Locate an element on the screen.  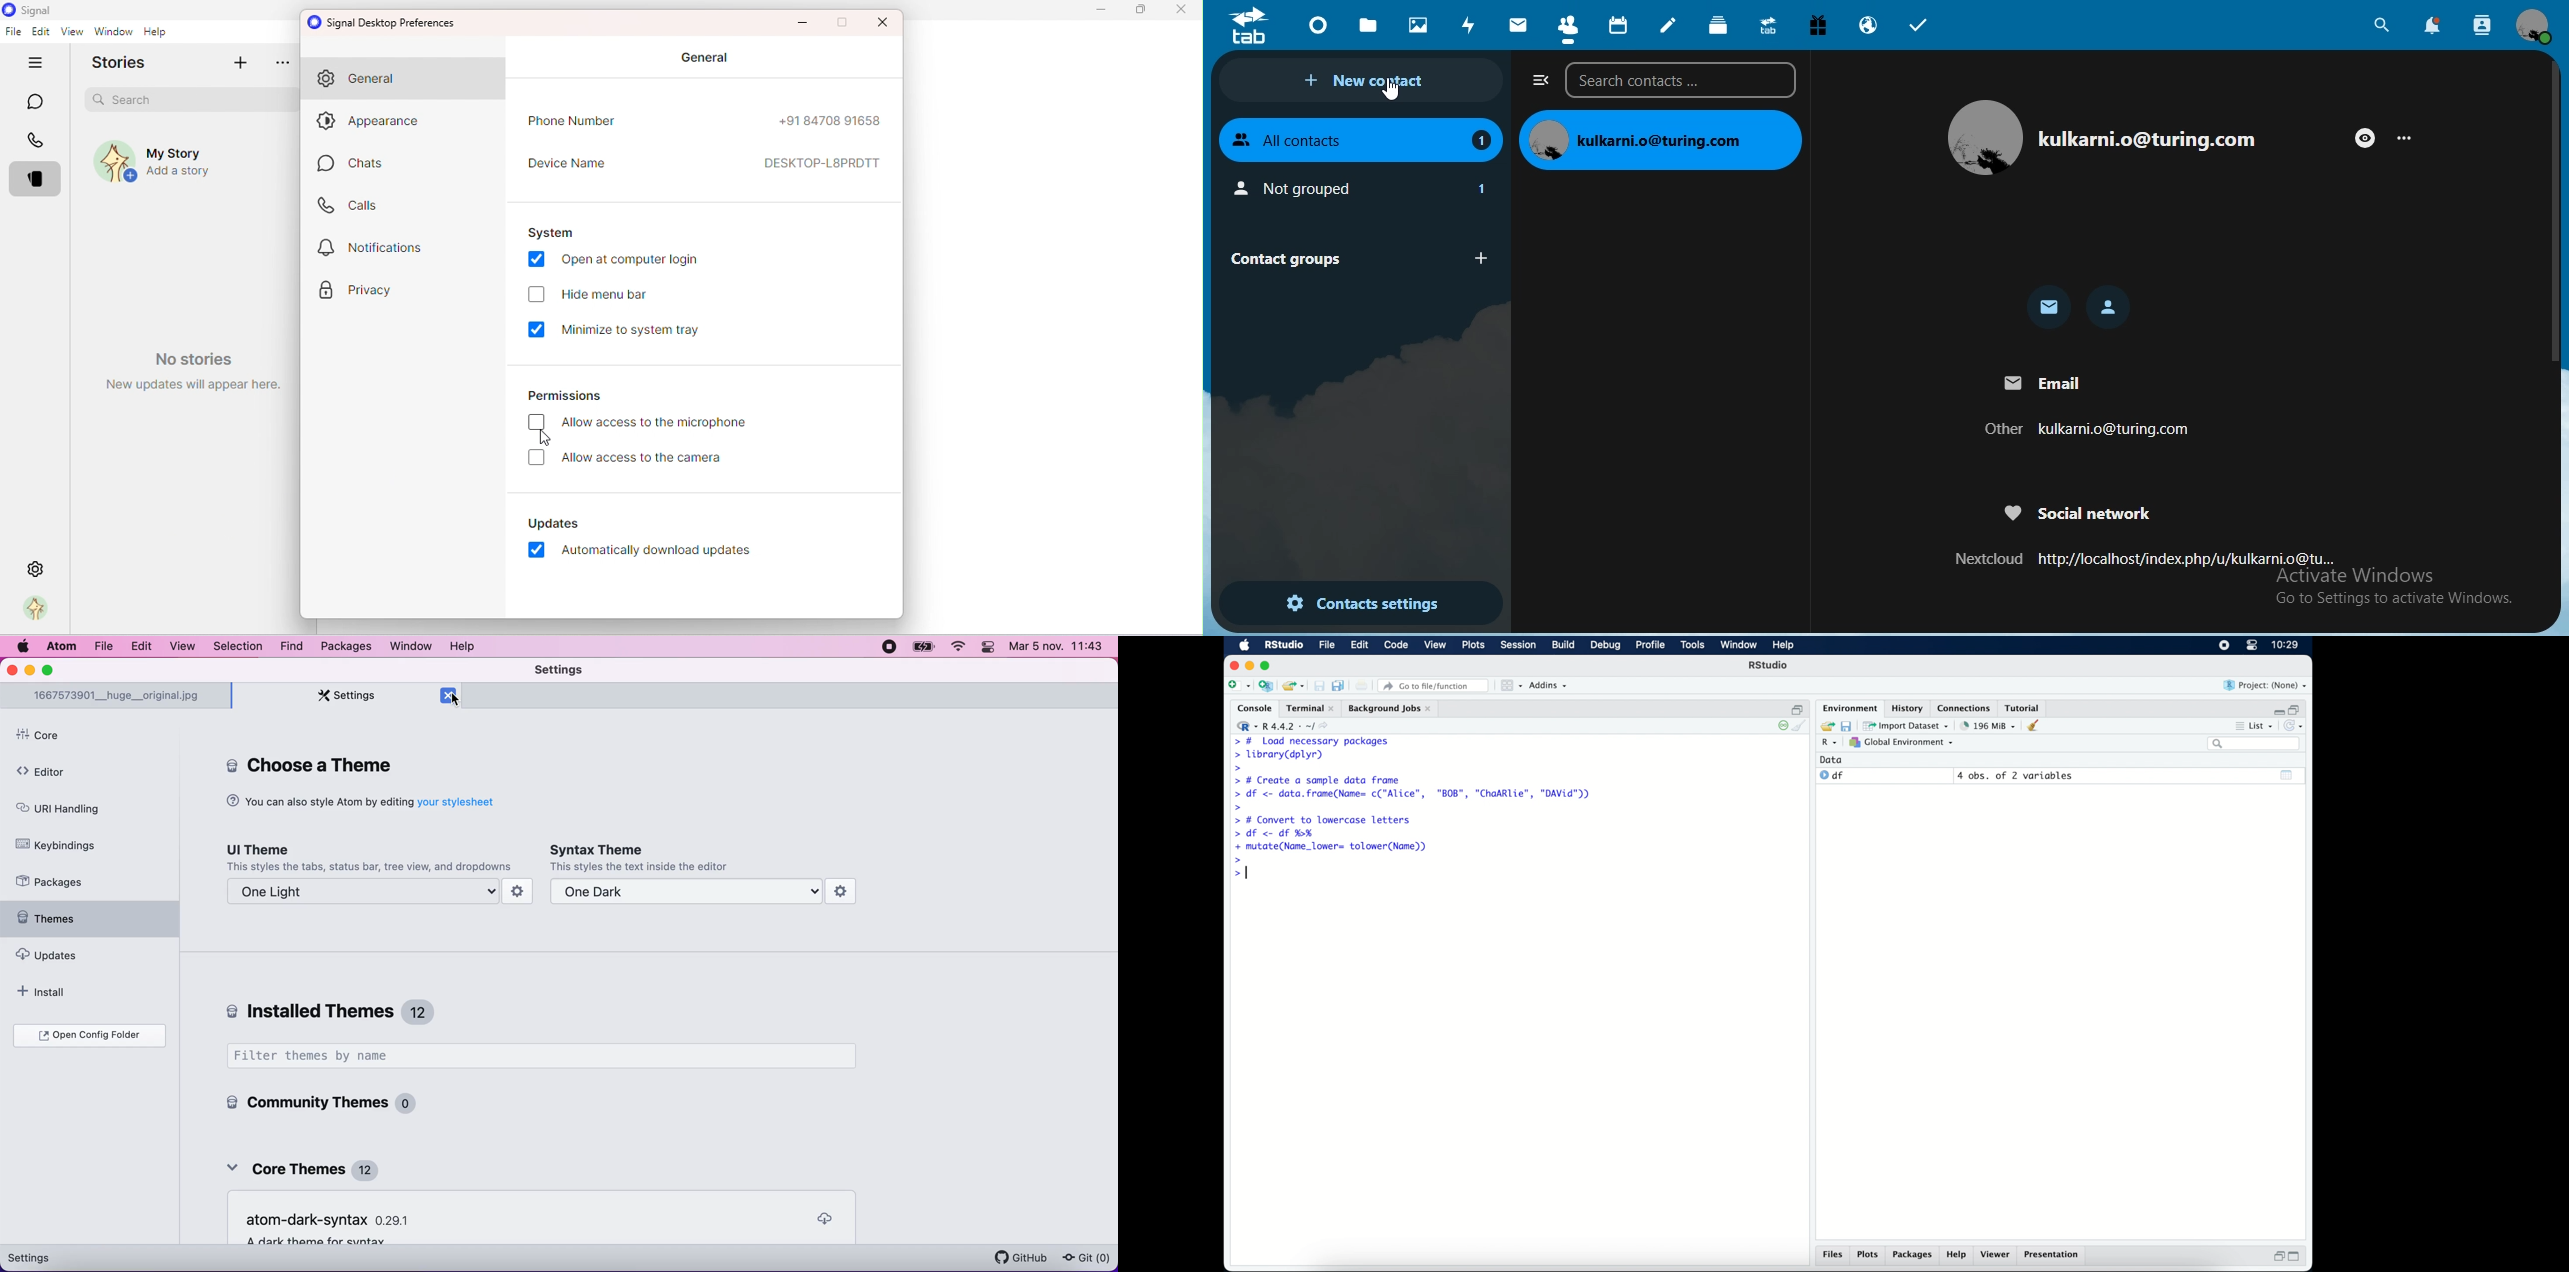
Settings is located at coordinates (35, 570).